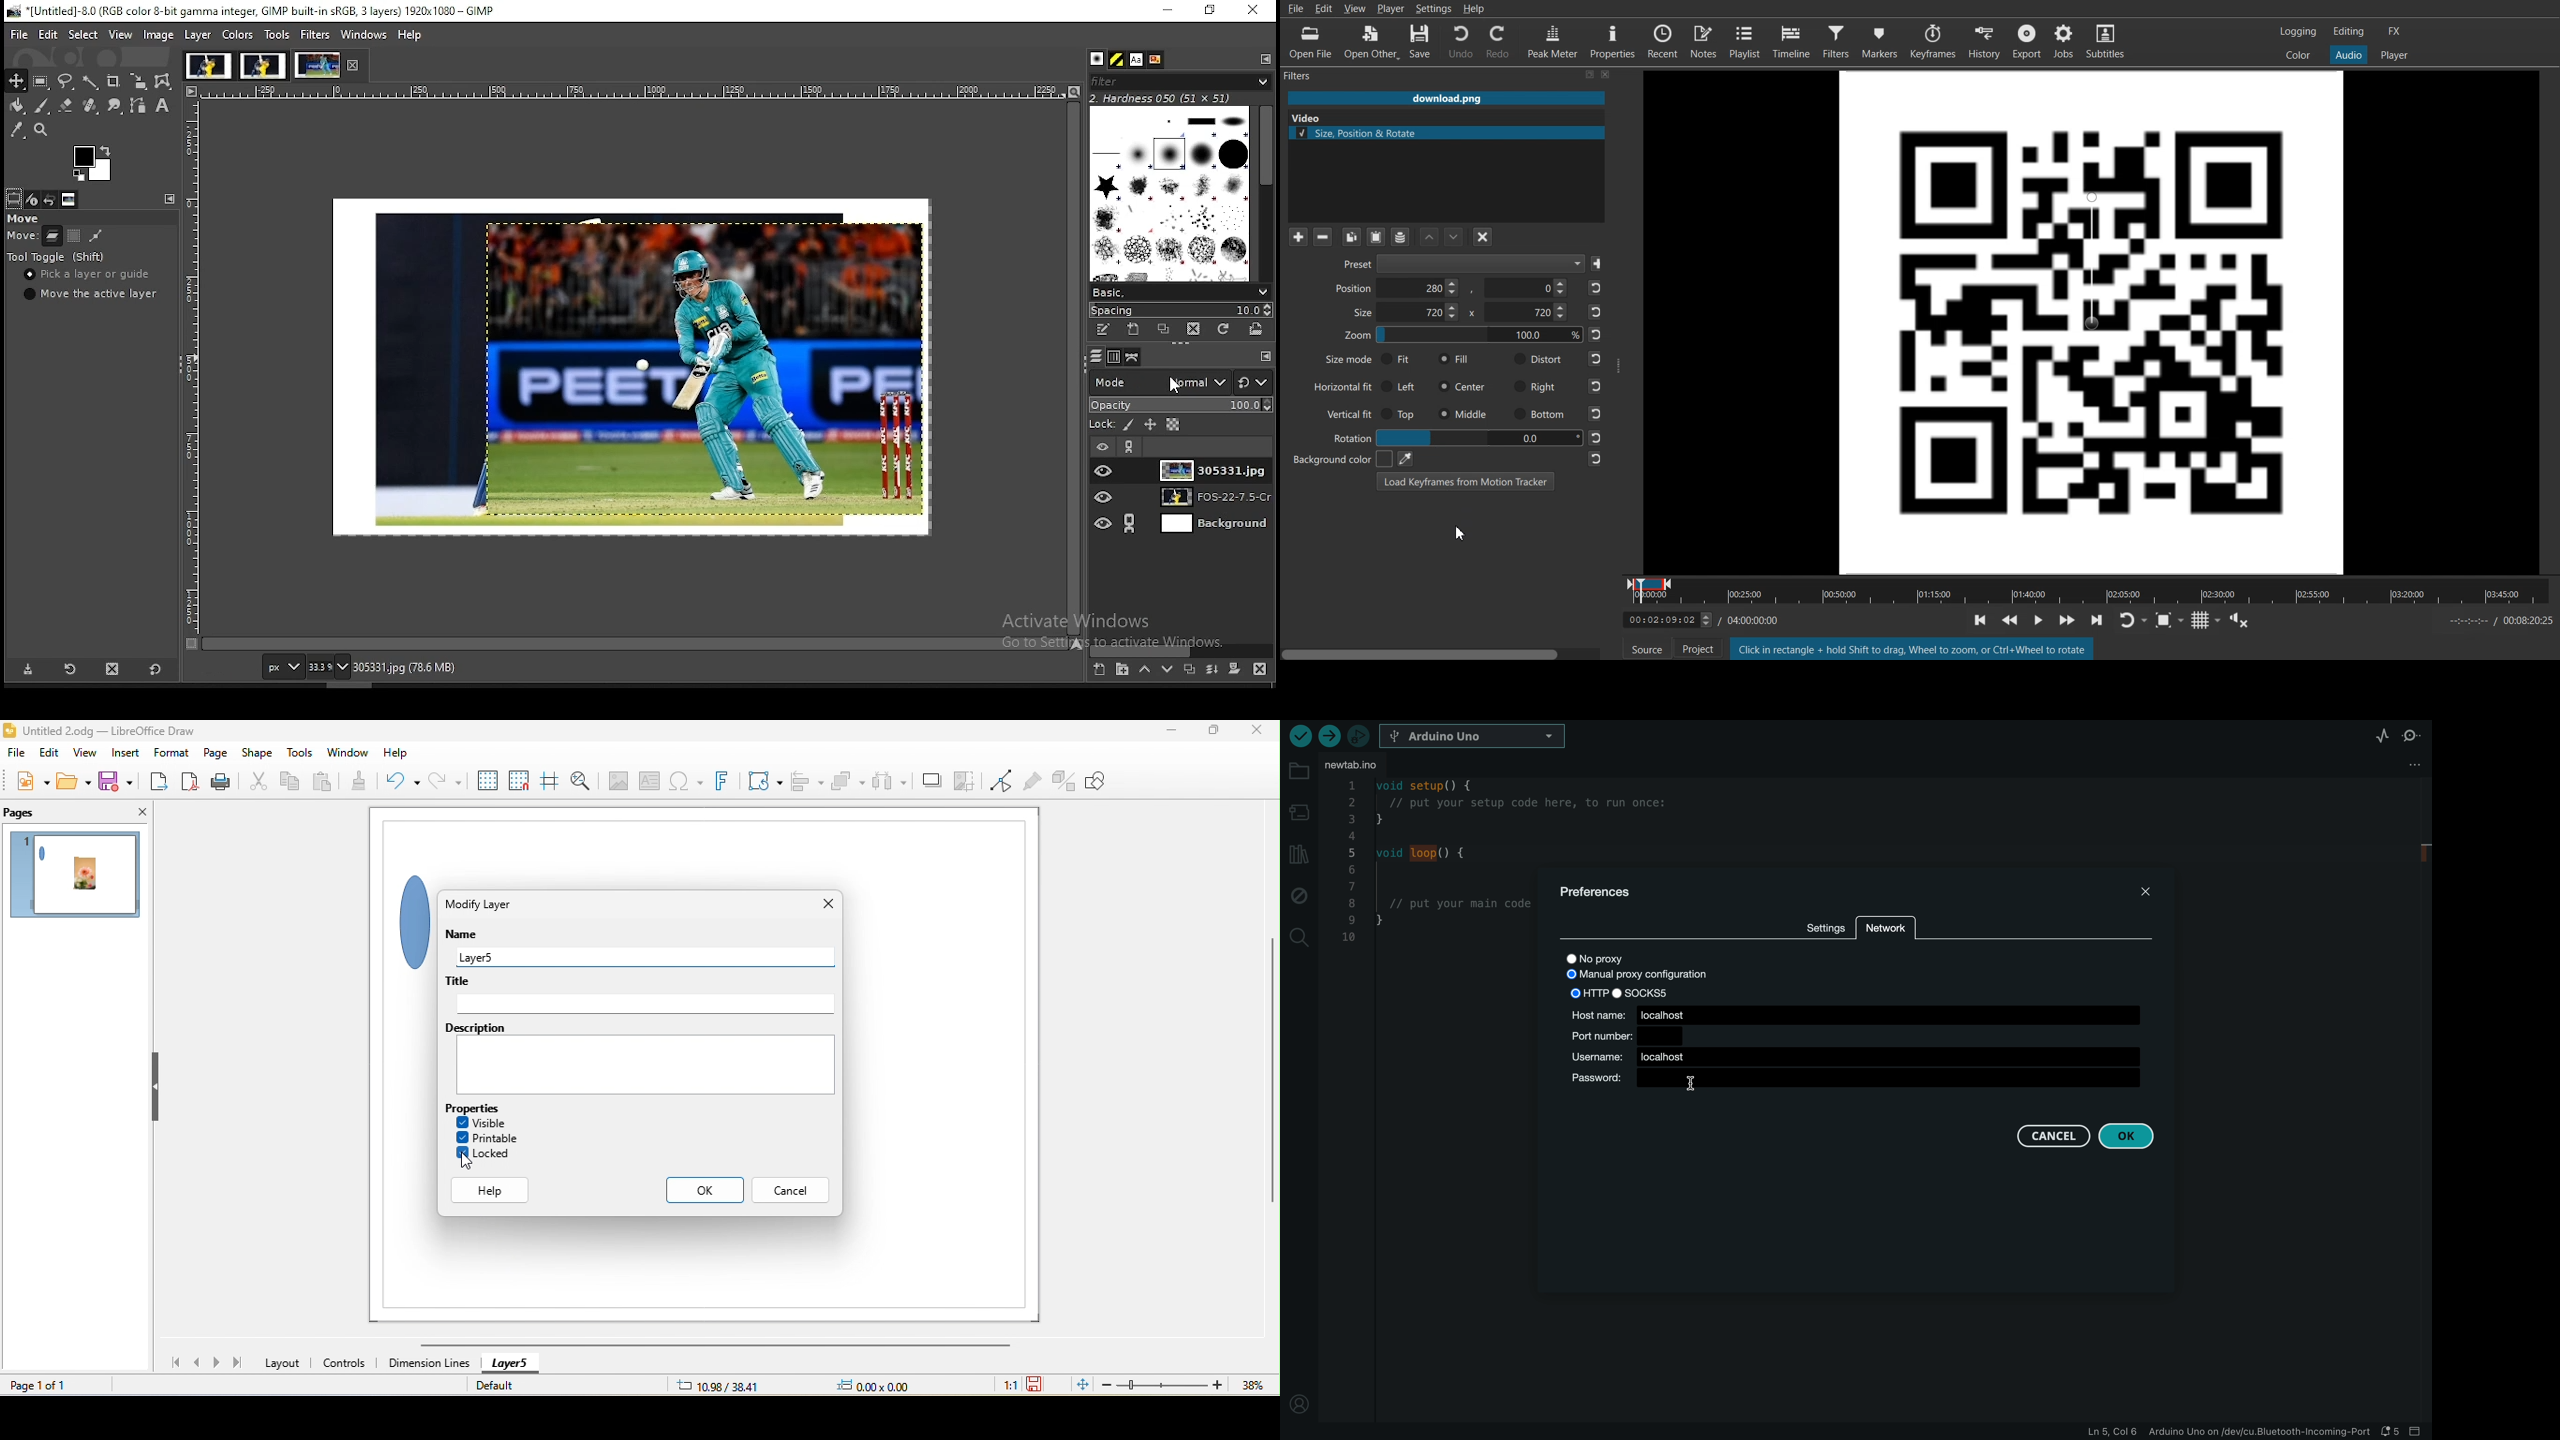  Describe the element at coordinates (1174, 385) in the screenshot. I see `mouse pointer` at that location.